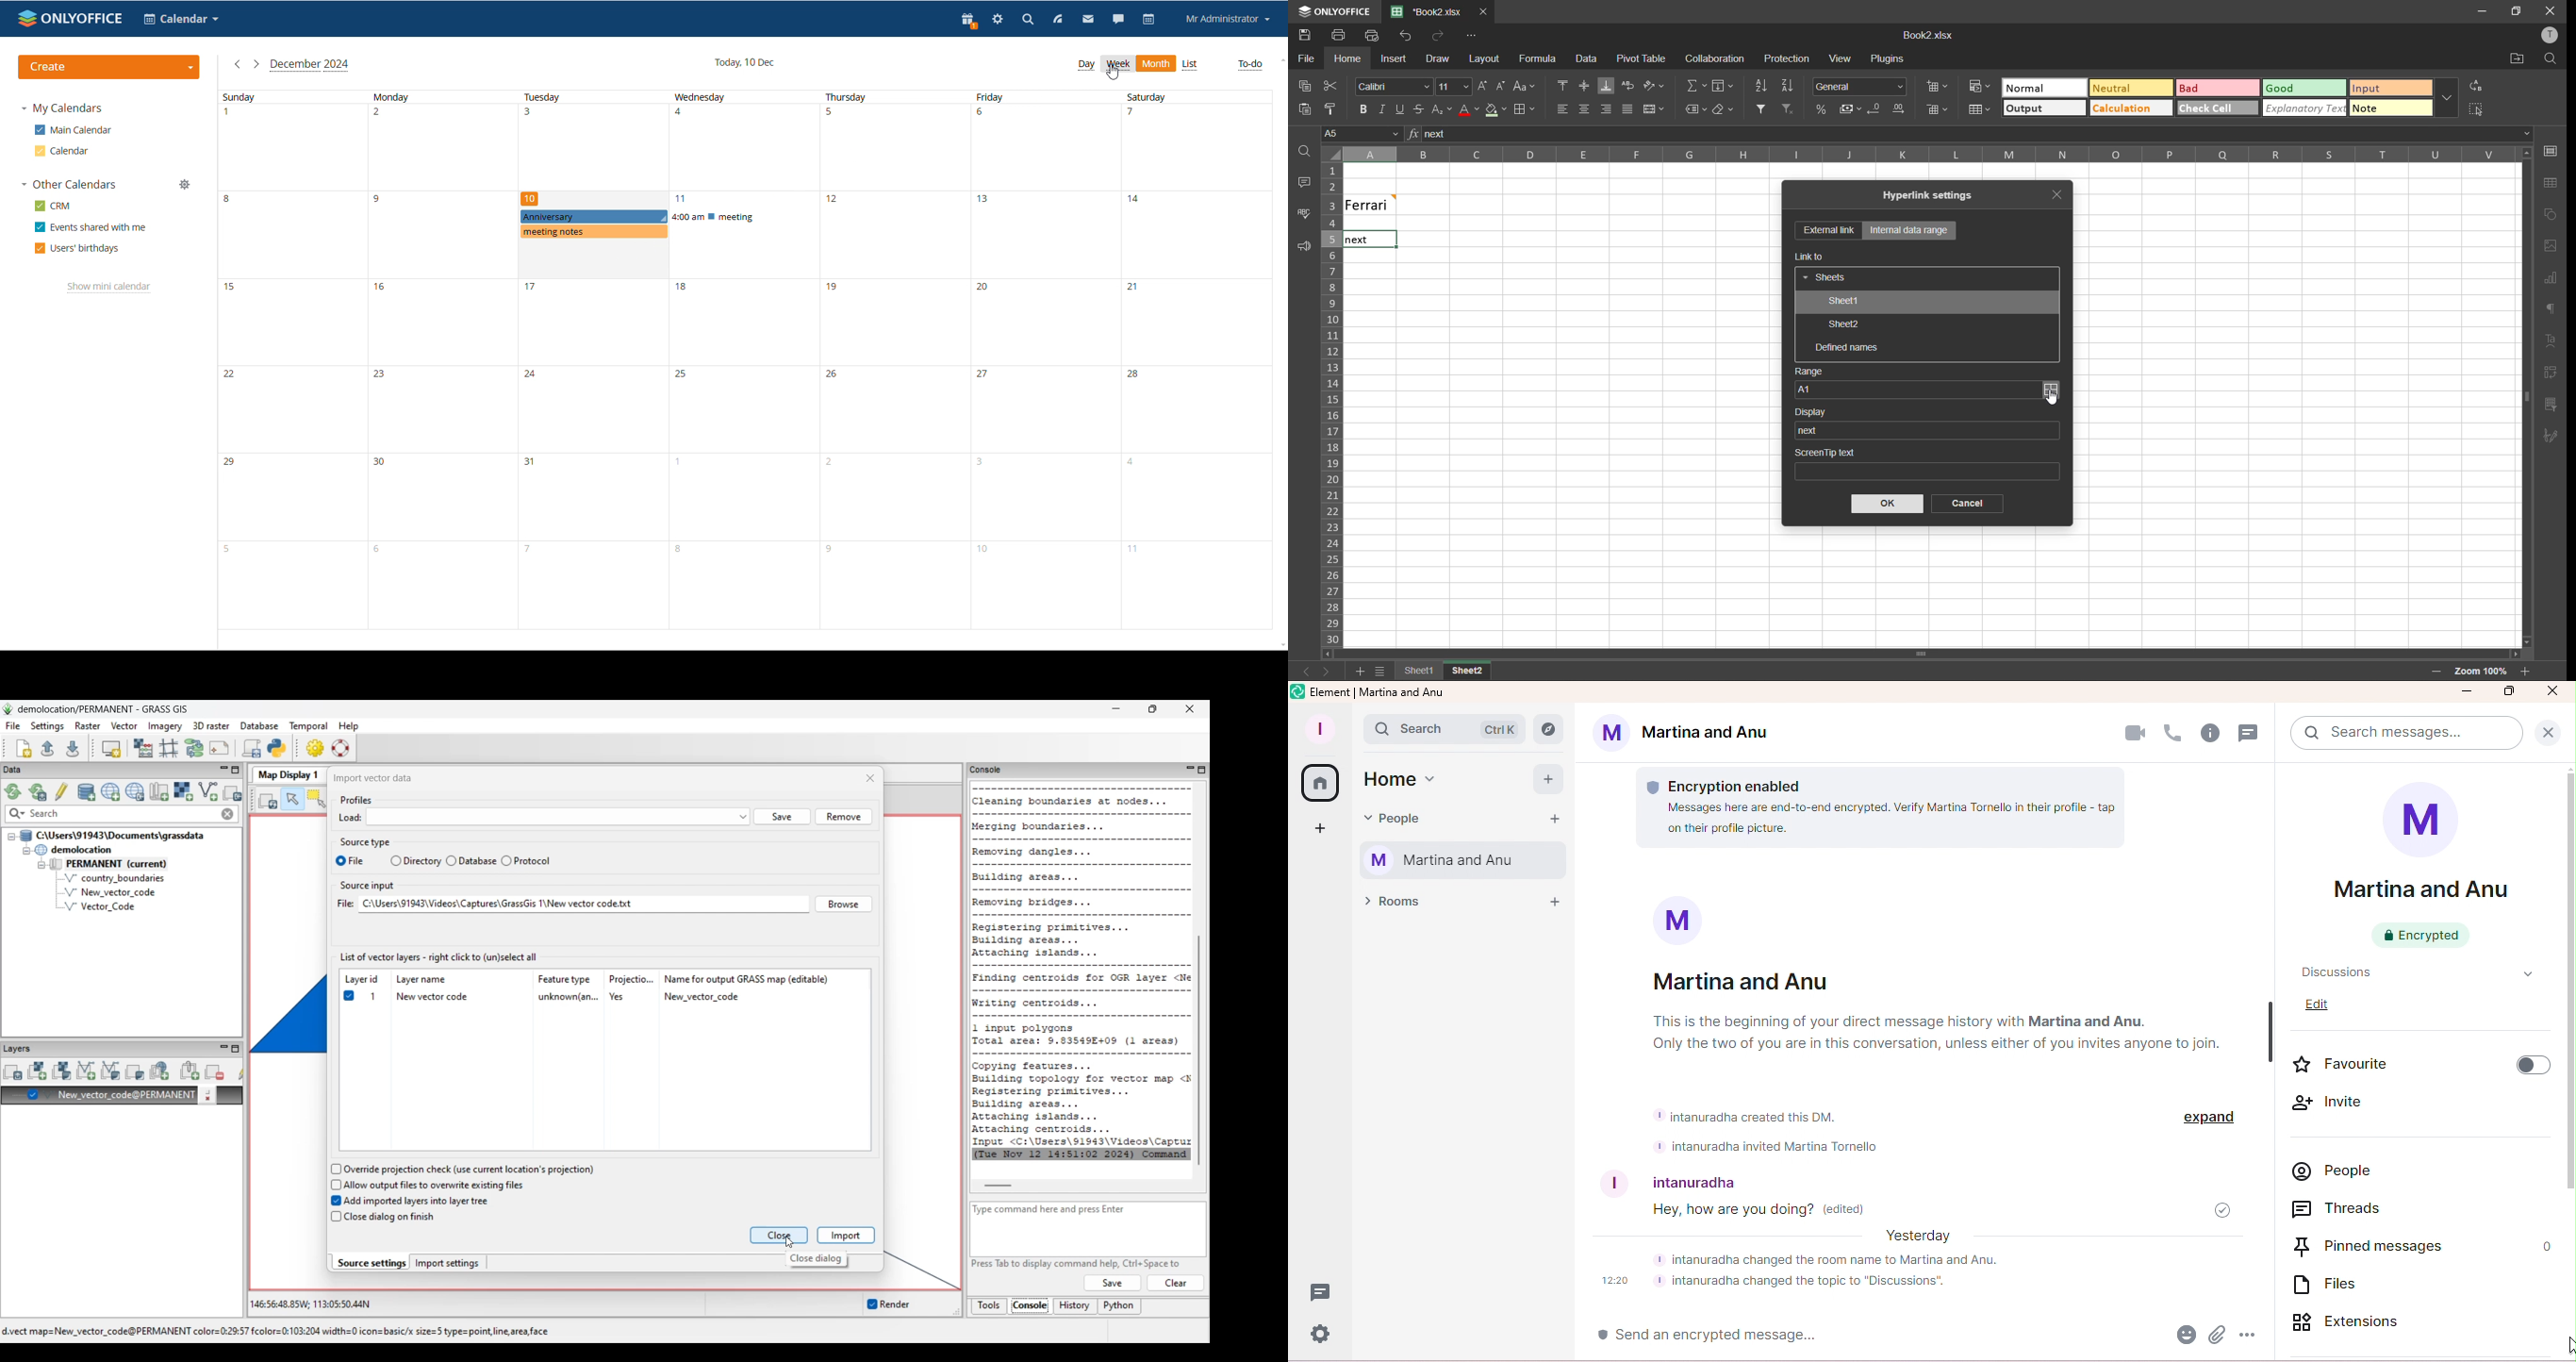 The width and height of the screenshot is (2576, 1372). I want to click on feedback, so click(1306, 250).